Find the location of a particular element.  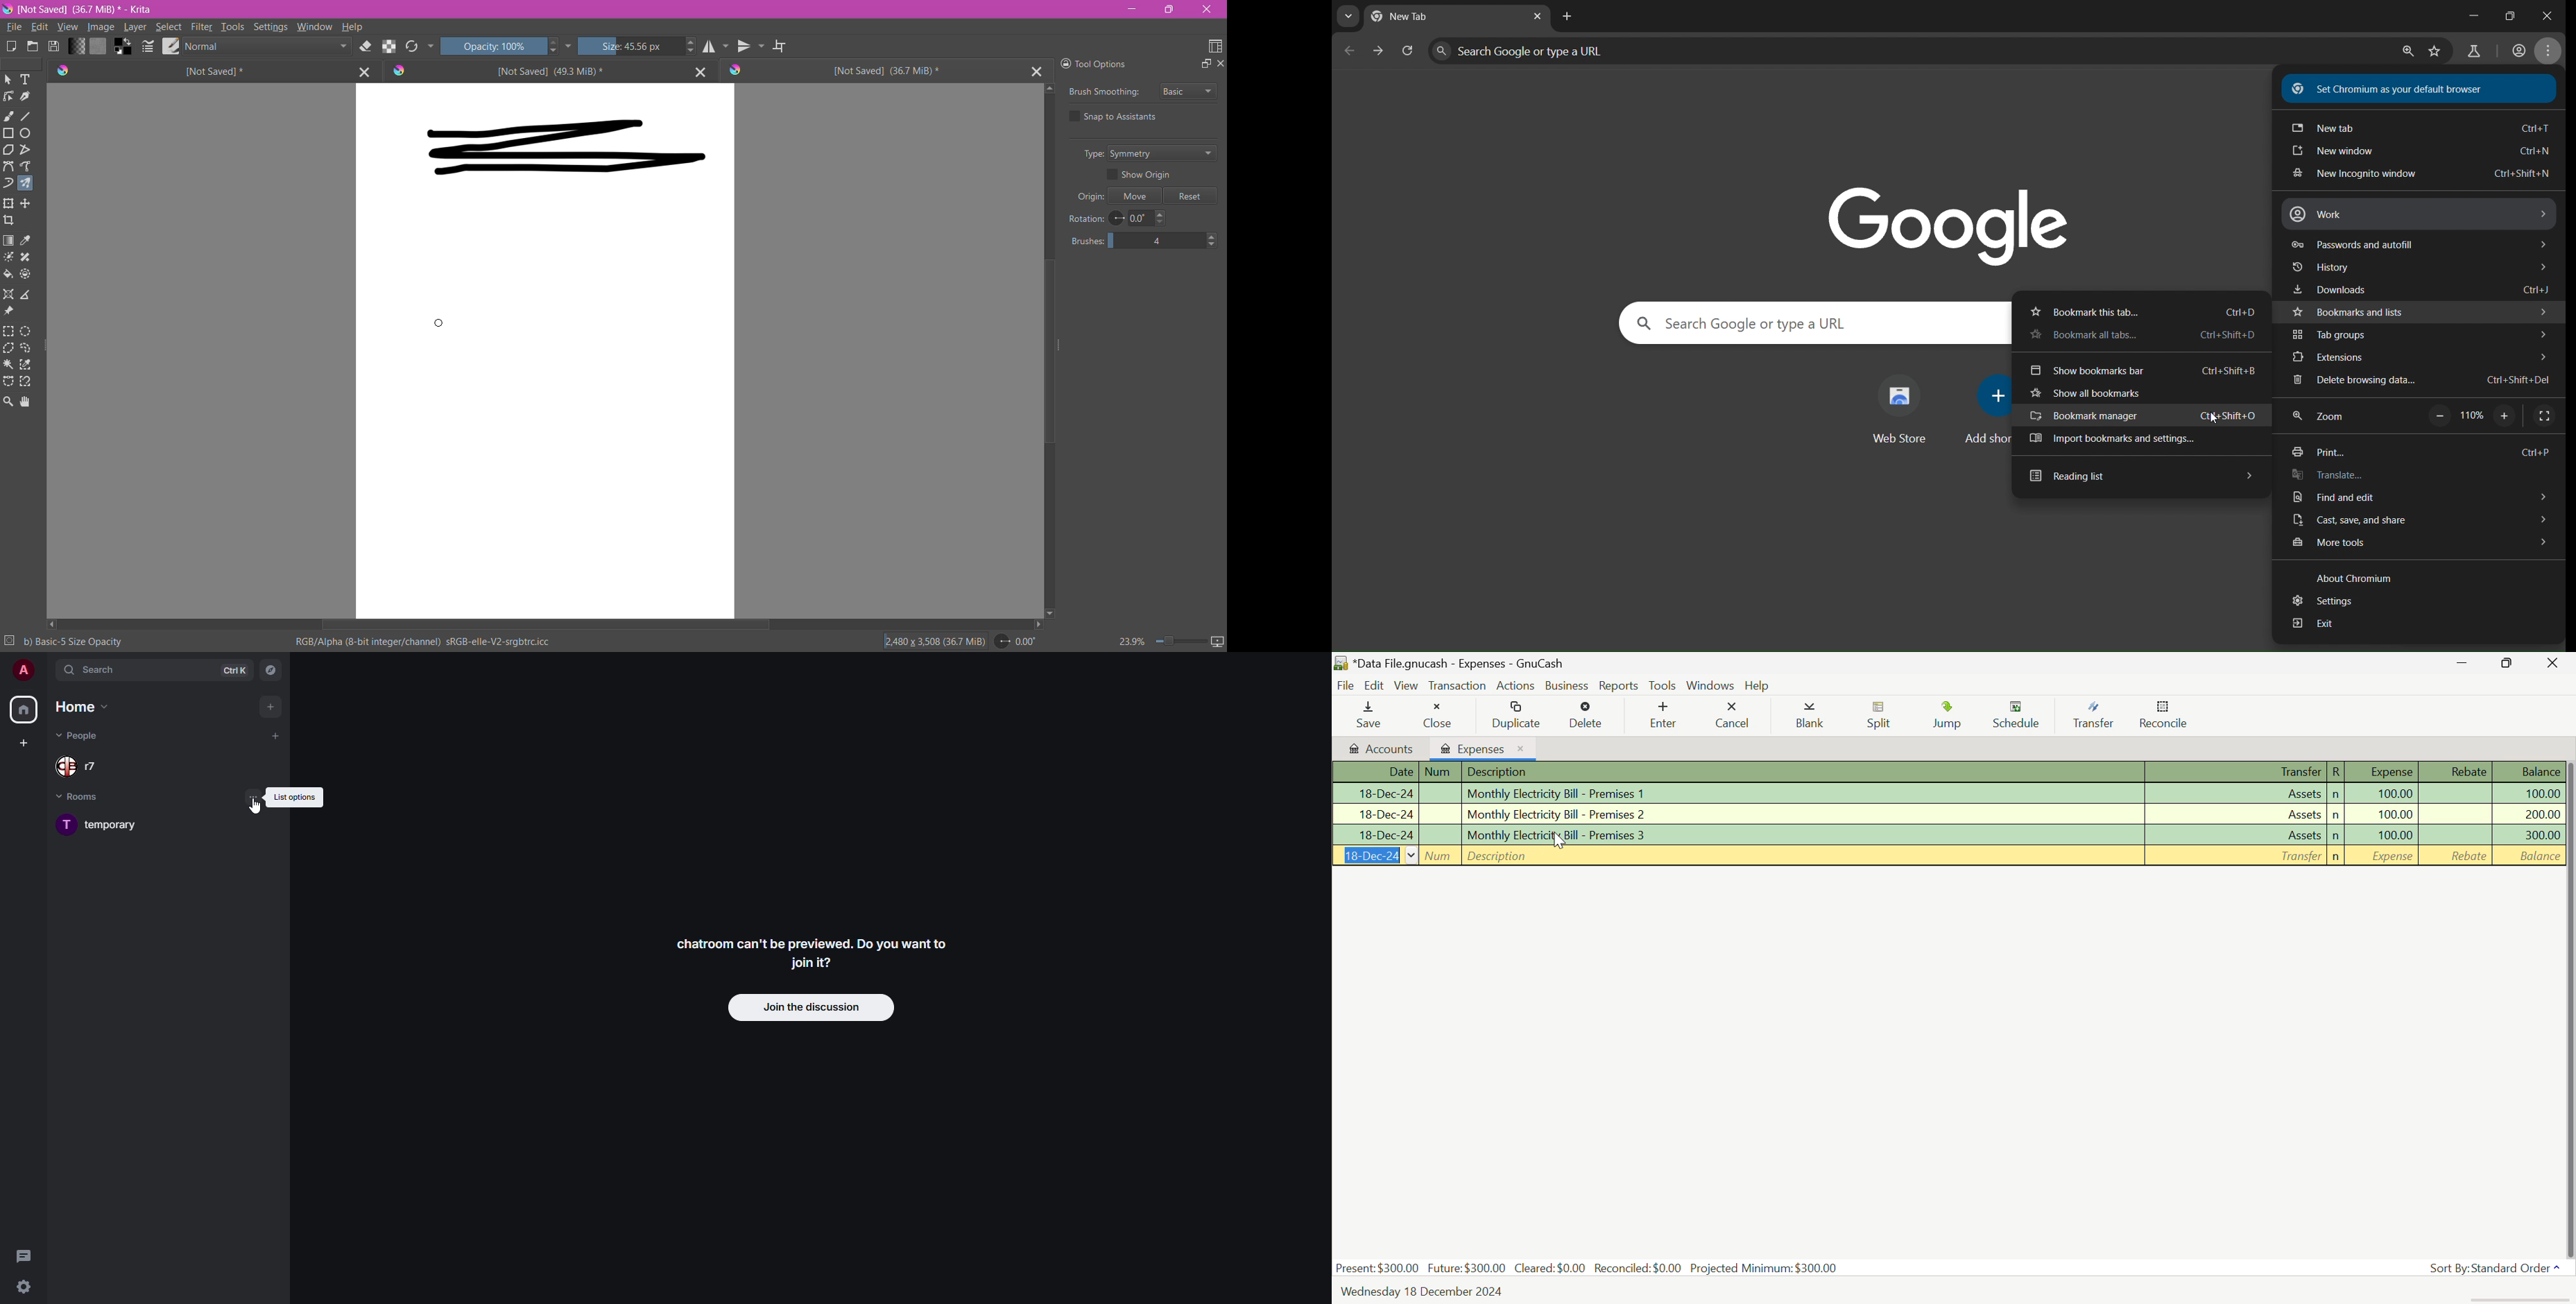

Set Opacity of the Brush is located at coordinates (492, 47).